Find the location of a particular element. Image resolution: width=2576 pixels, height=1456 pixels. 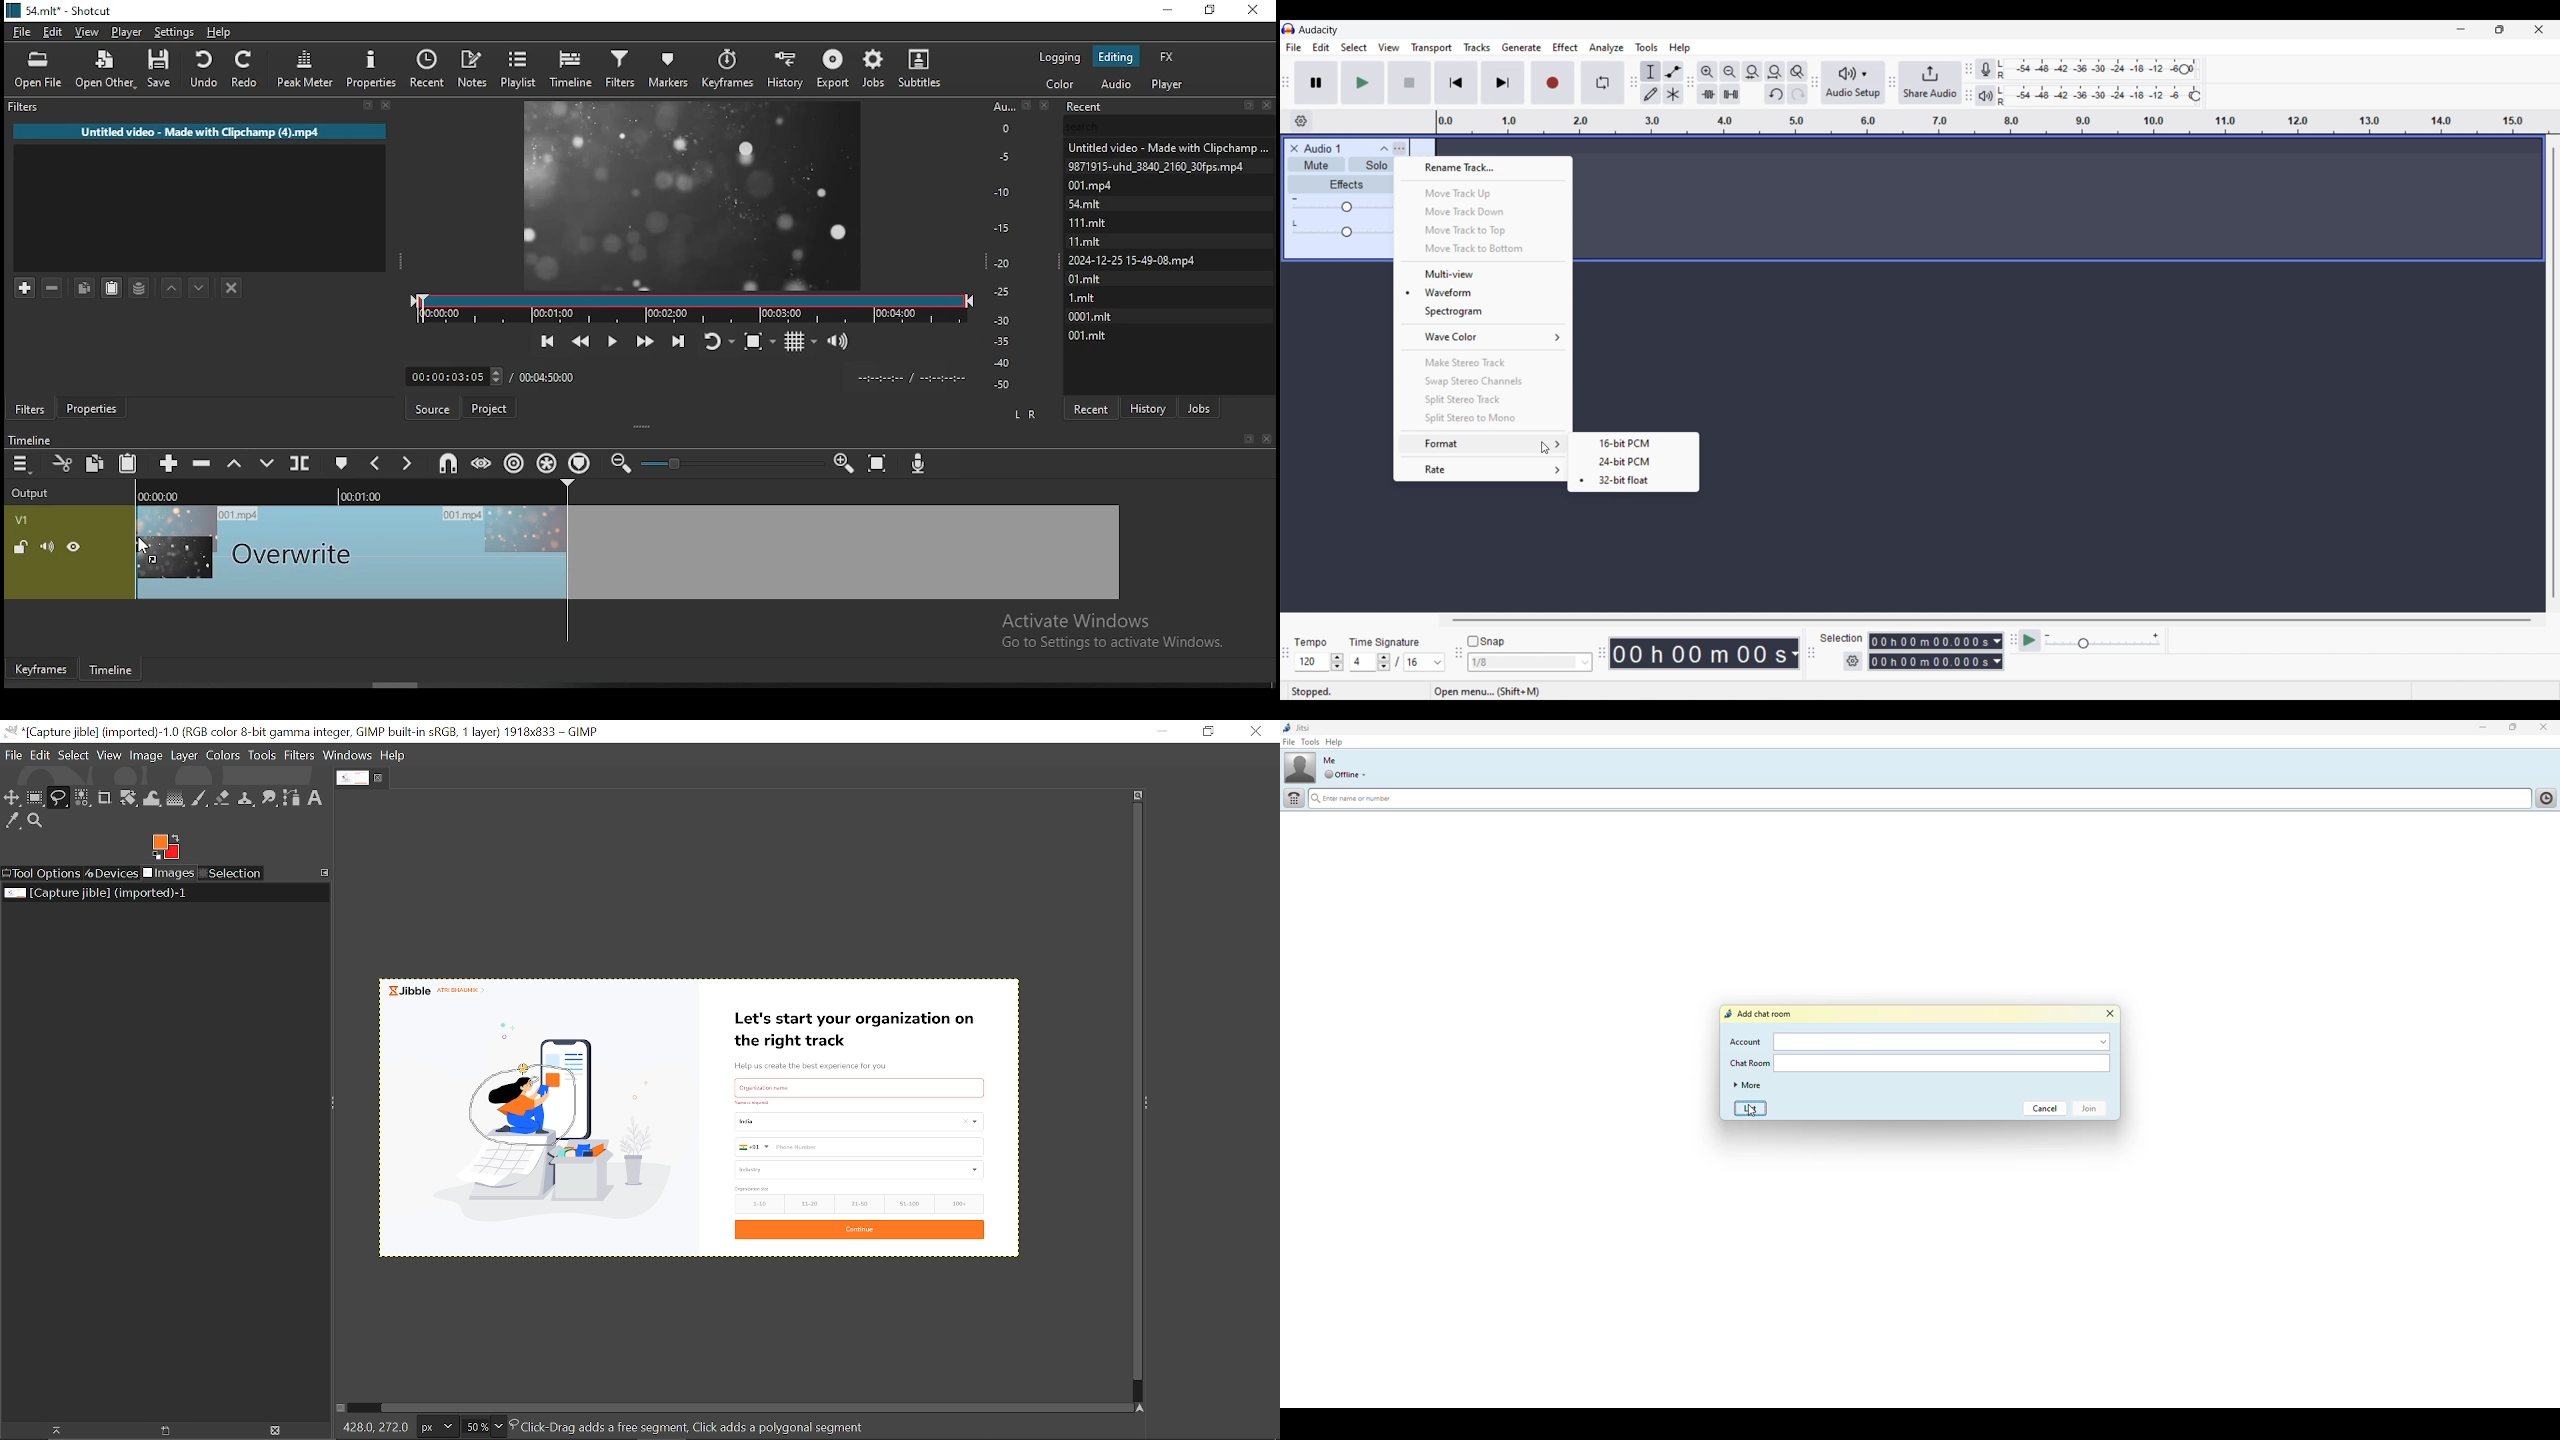

skip to the previous point is located at coordinates (547, 339).